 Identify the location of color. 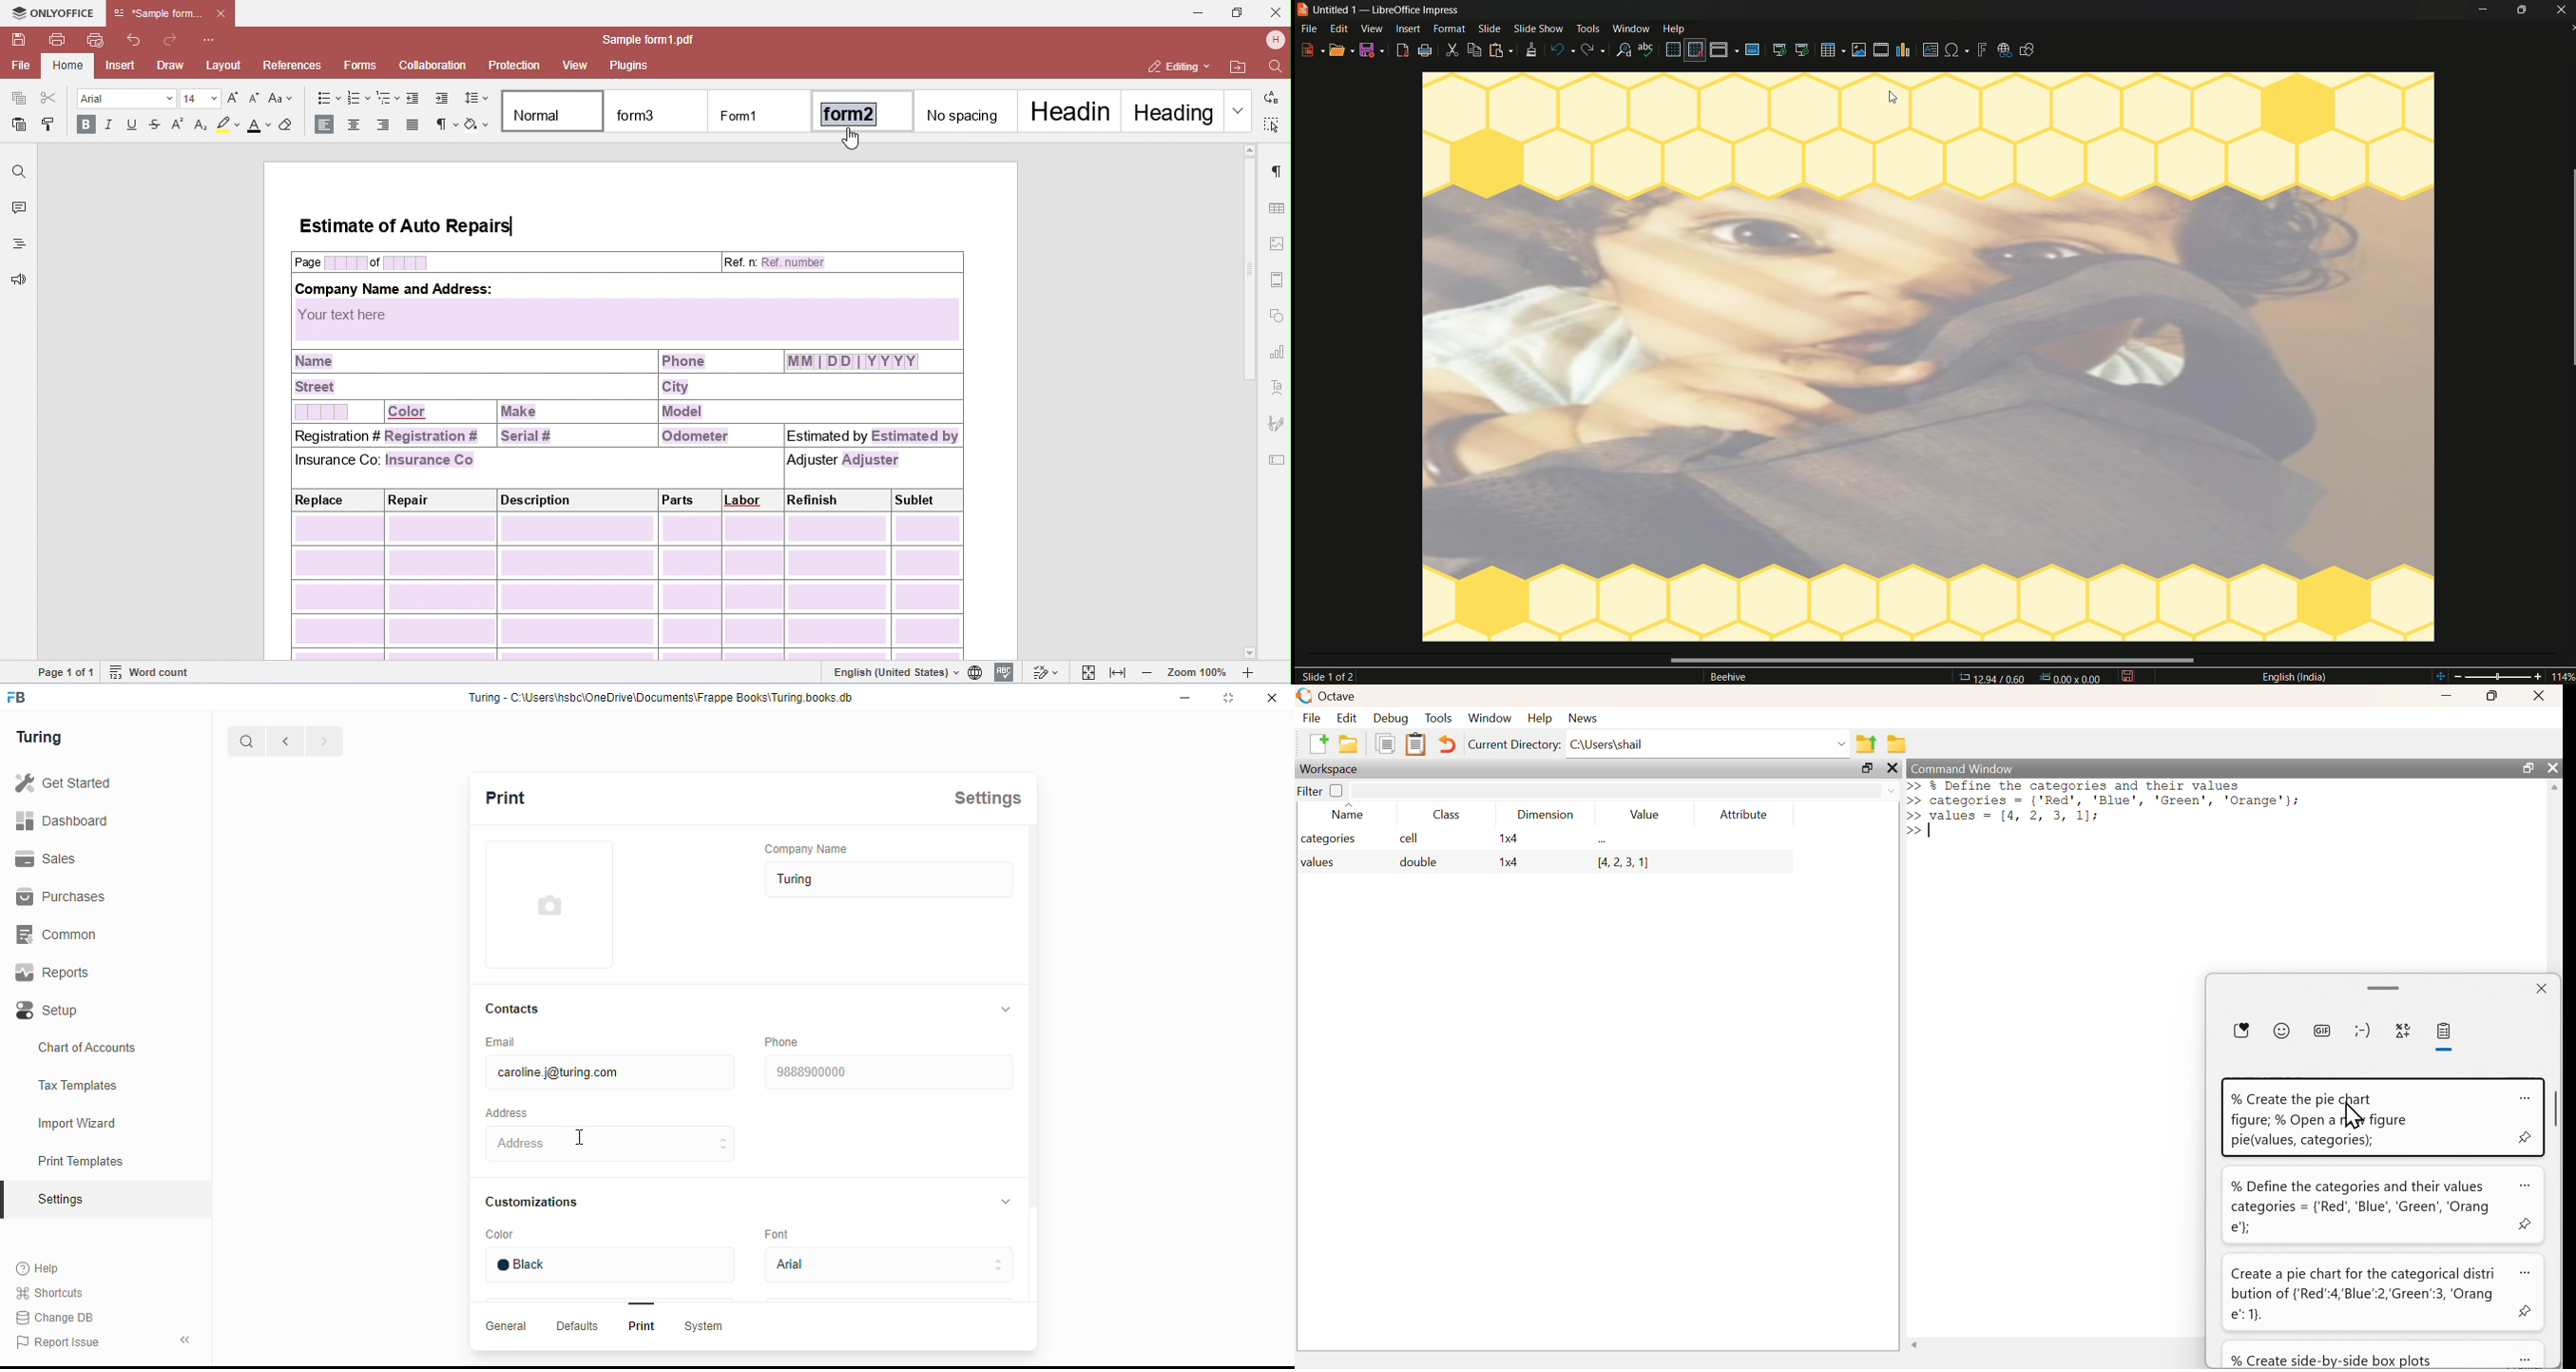
(501, 1235).